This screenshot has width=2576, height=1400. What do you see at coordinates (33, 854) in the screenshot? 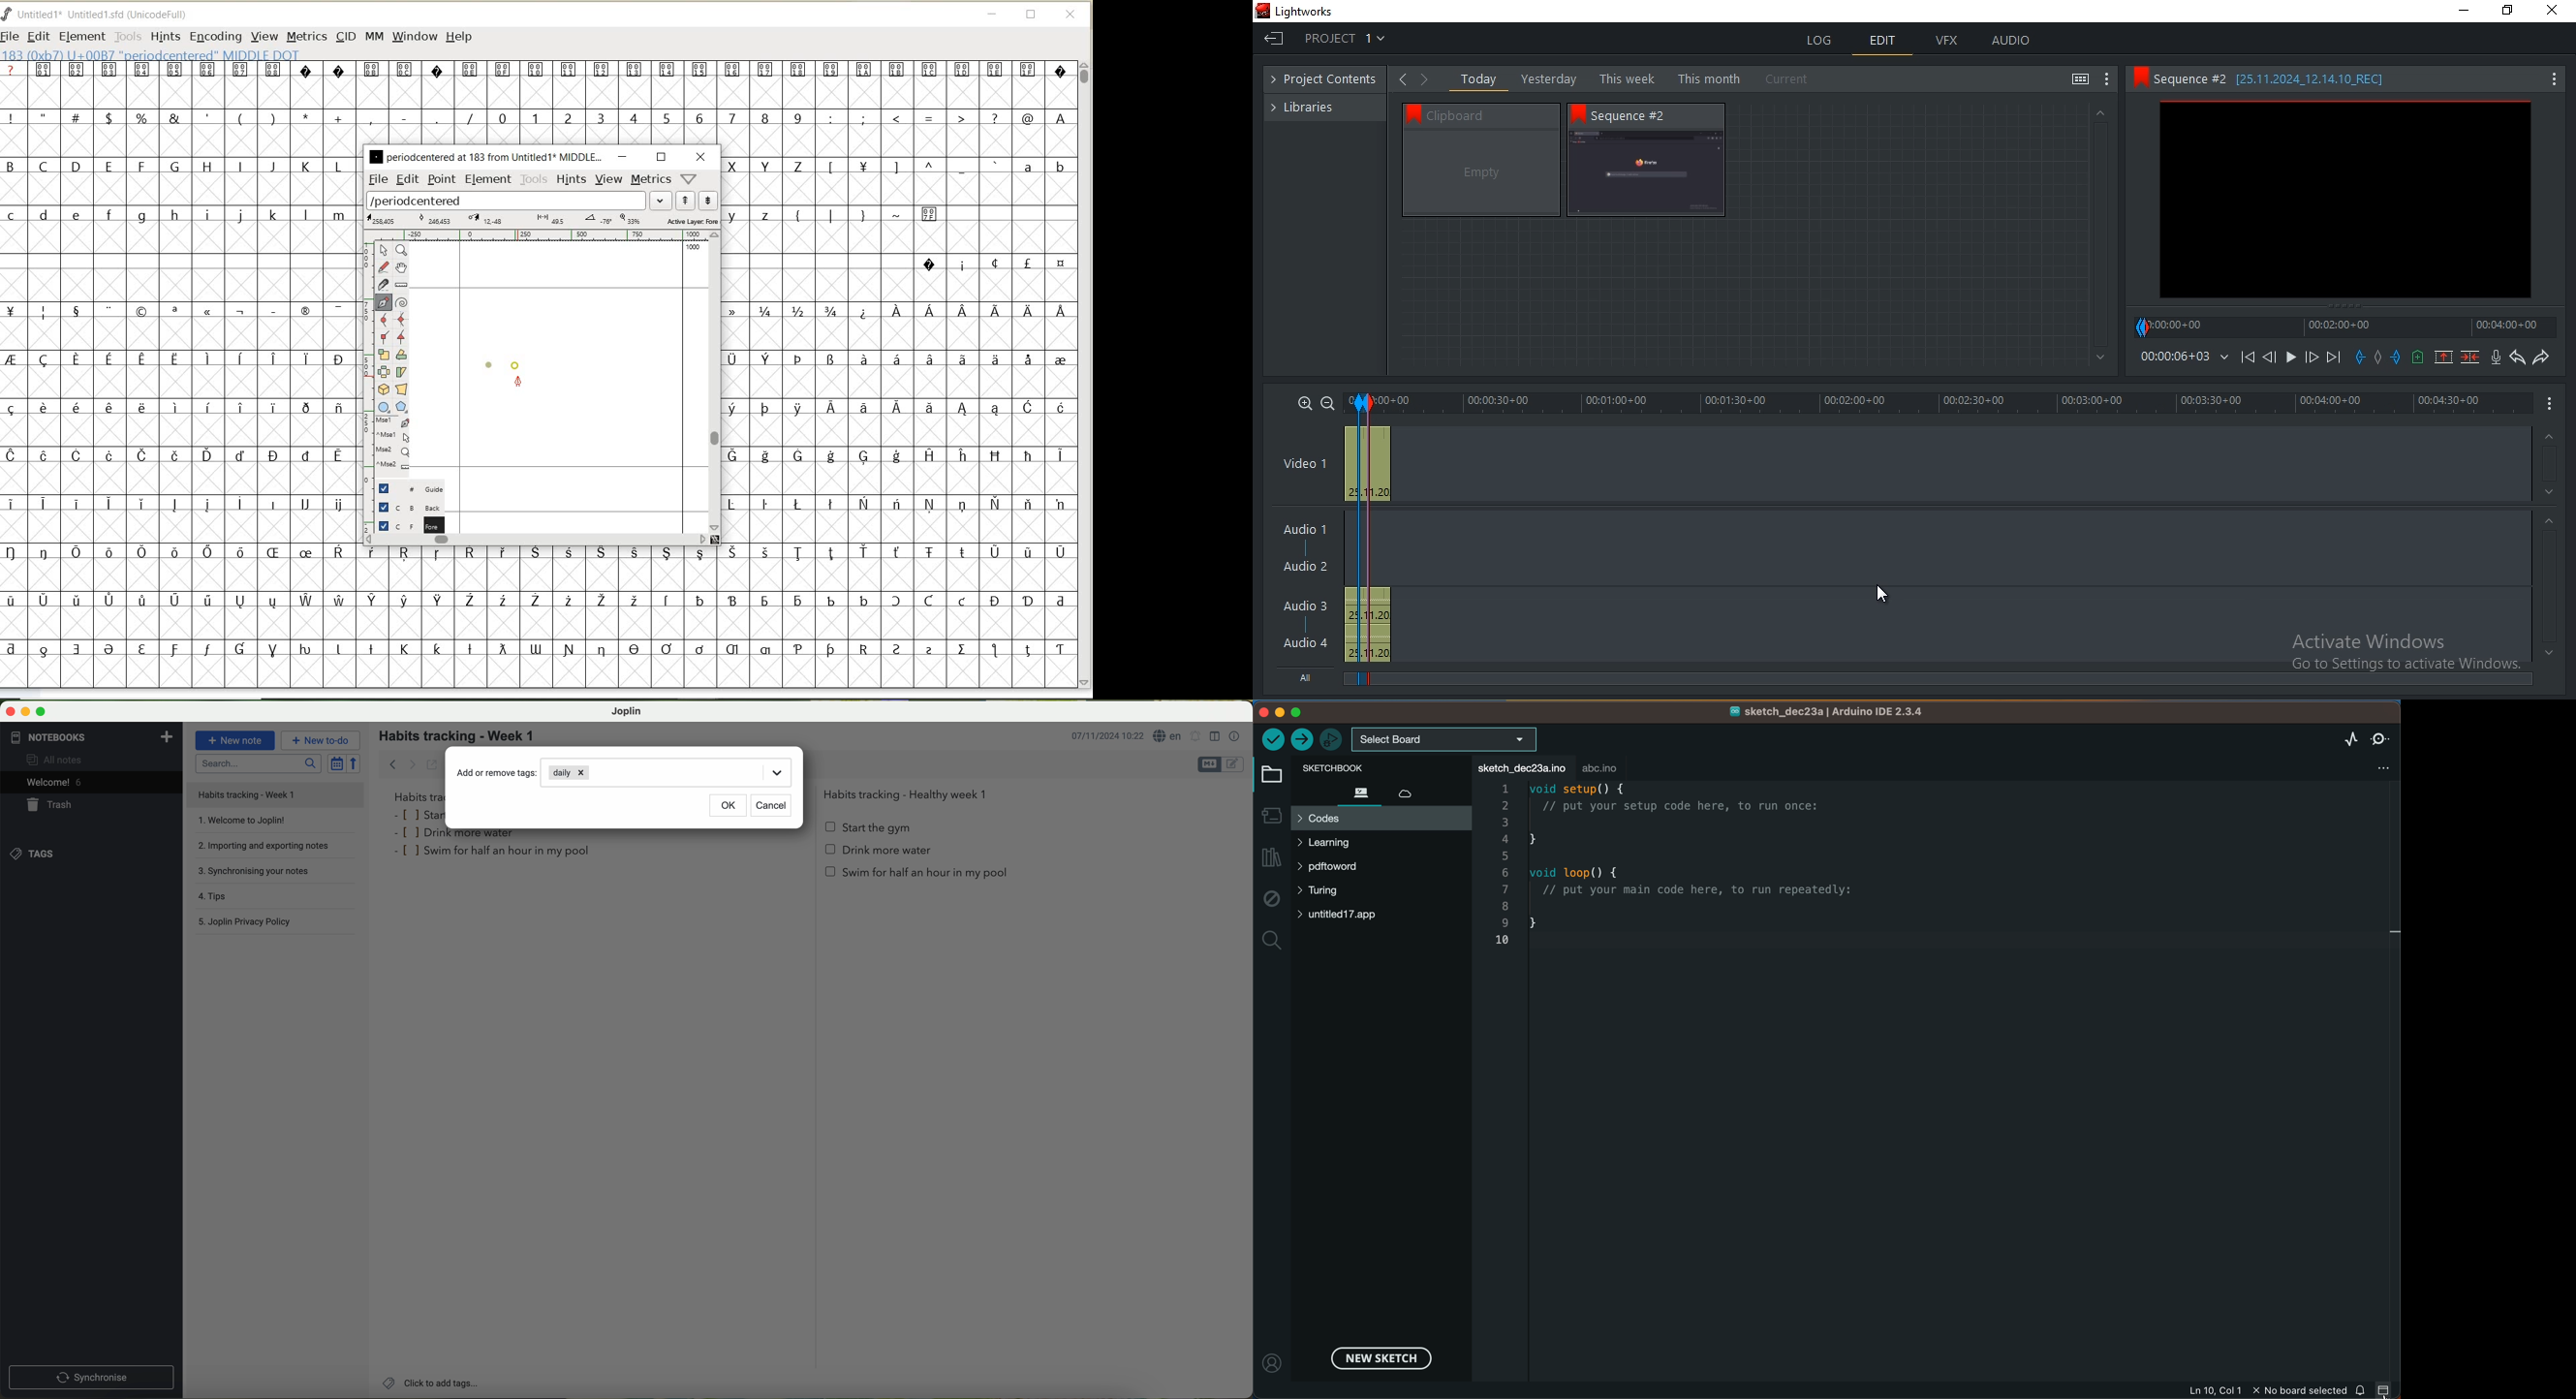
I see `tags` at bounding box center [33, 854].